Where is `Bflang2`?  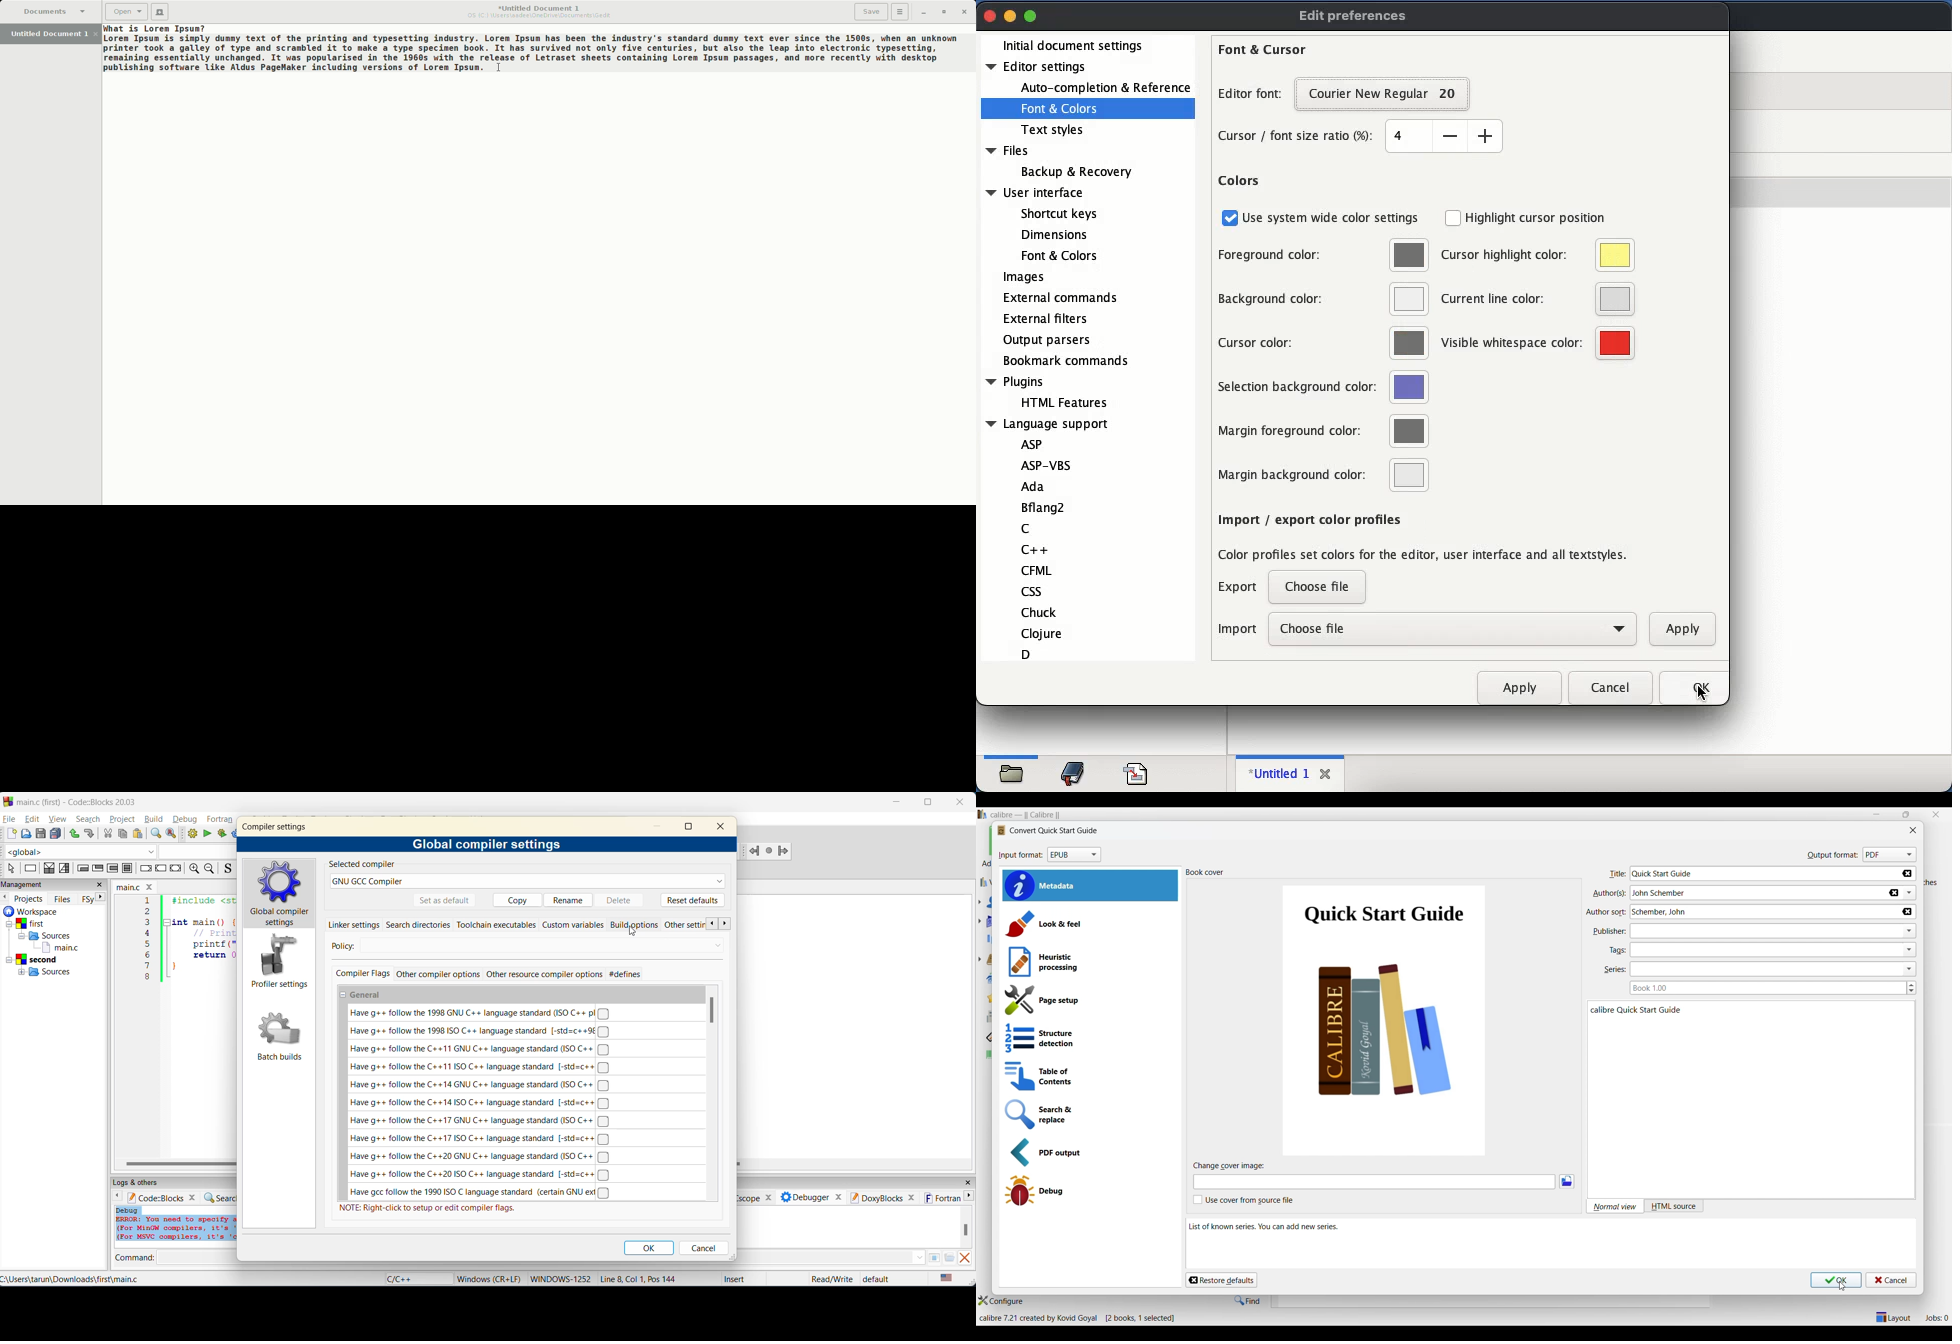 Bflang2 is located at coordinates (1043, 507).